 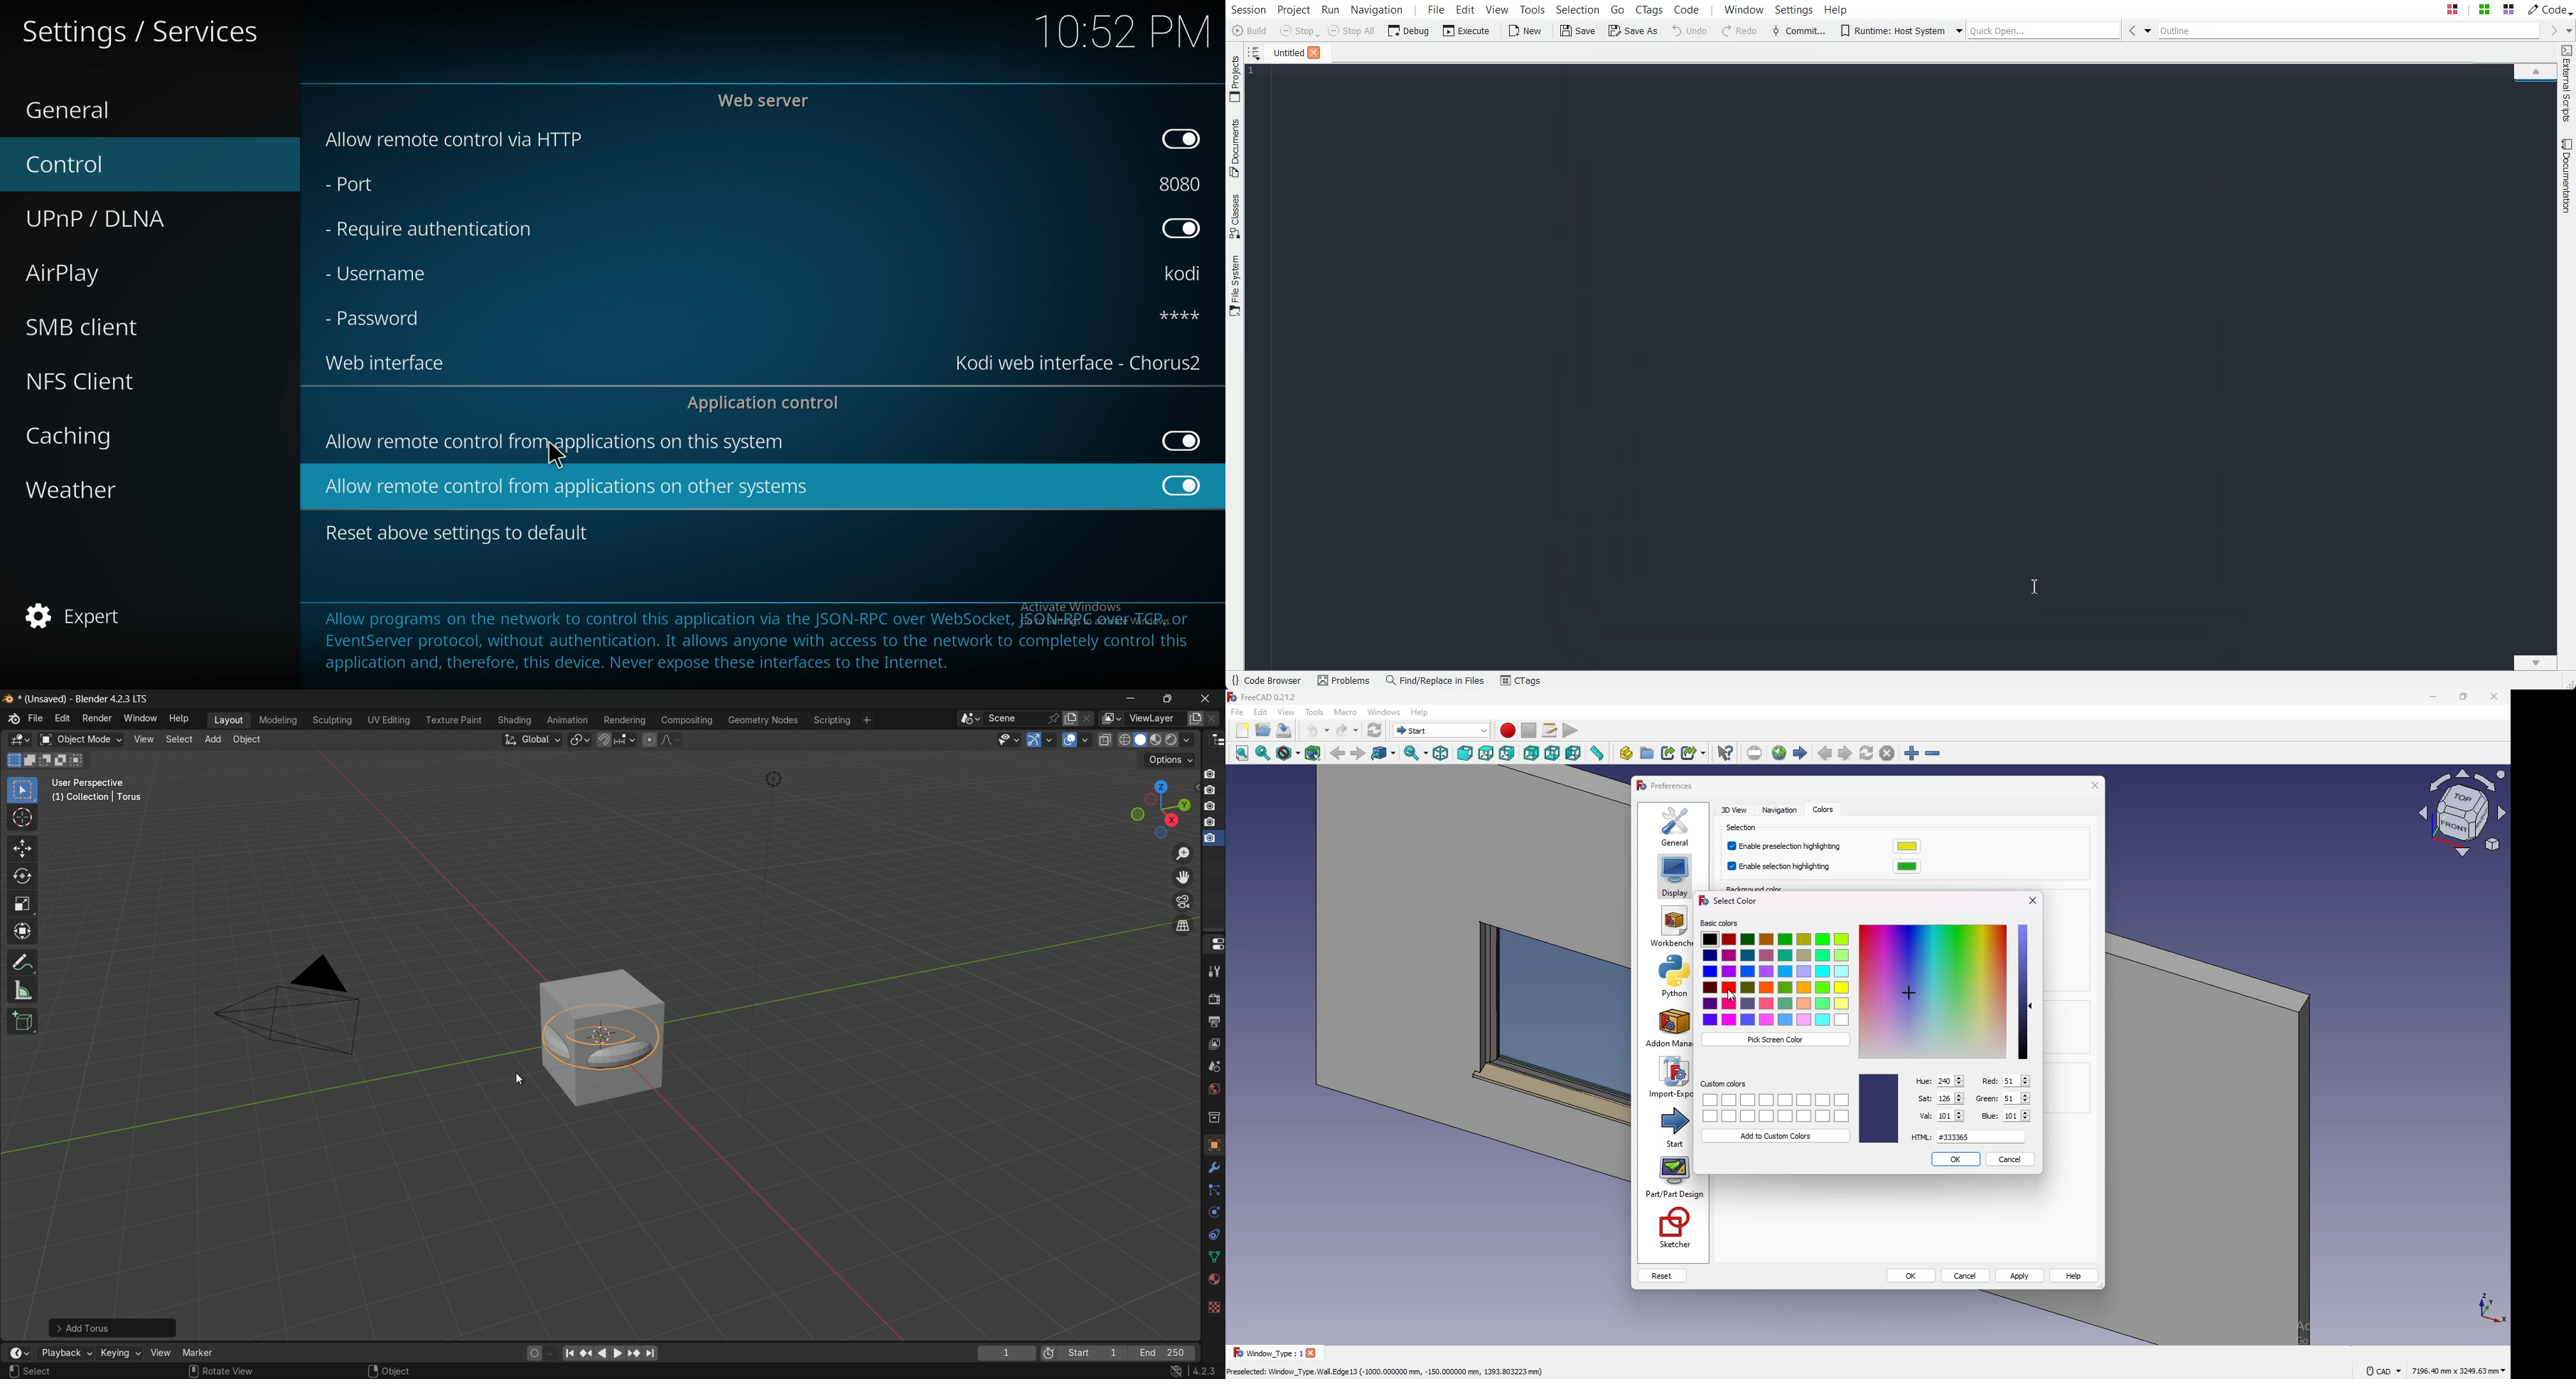 I want to click on control, so click(x=131, y=165).